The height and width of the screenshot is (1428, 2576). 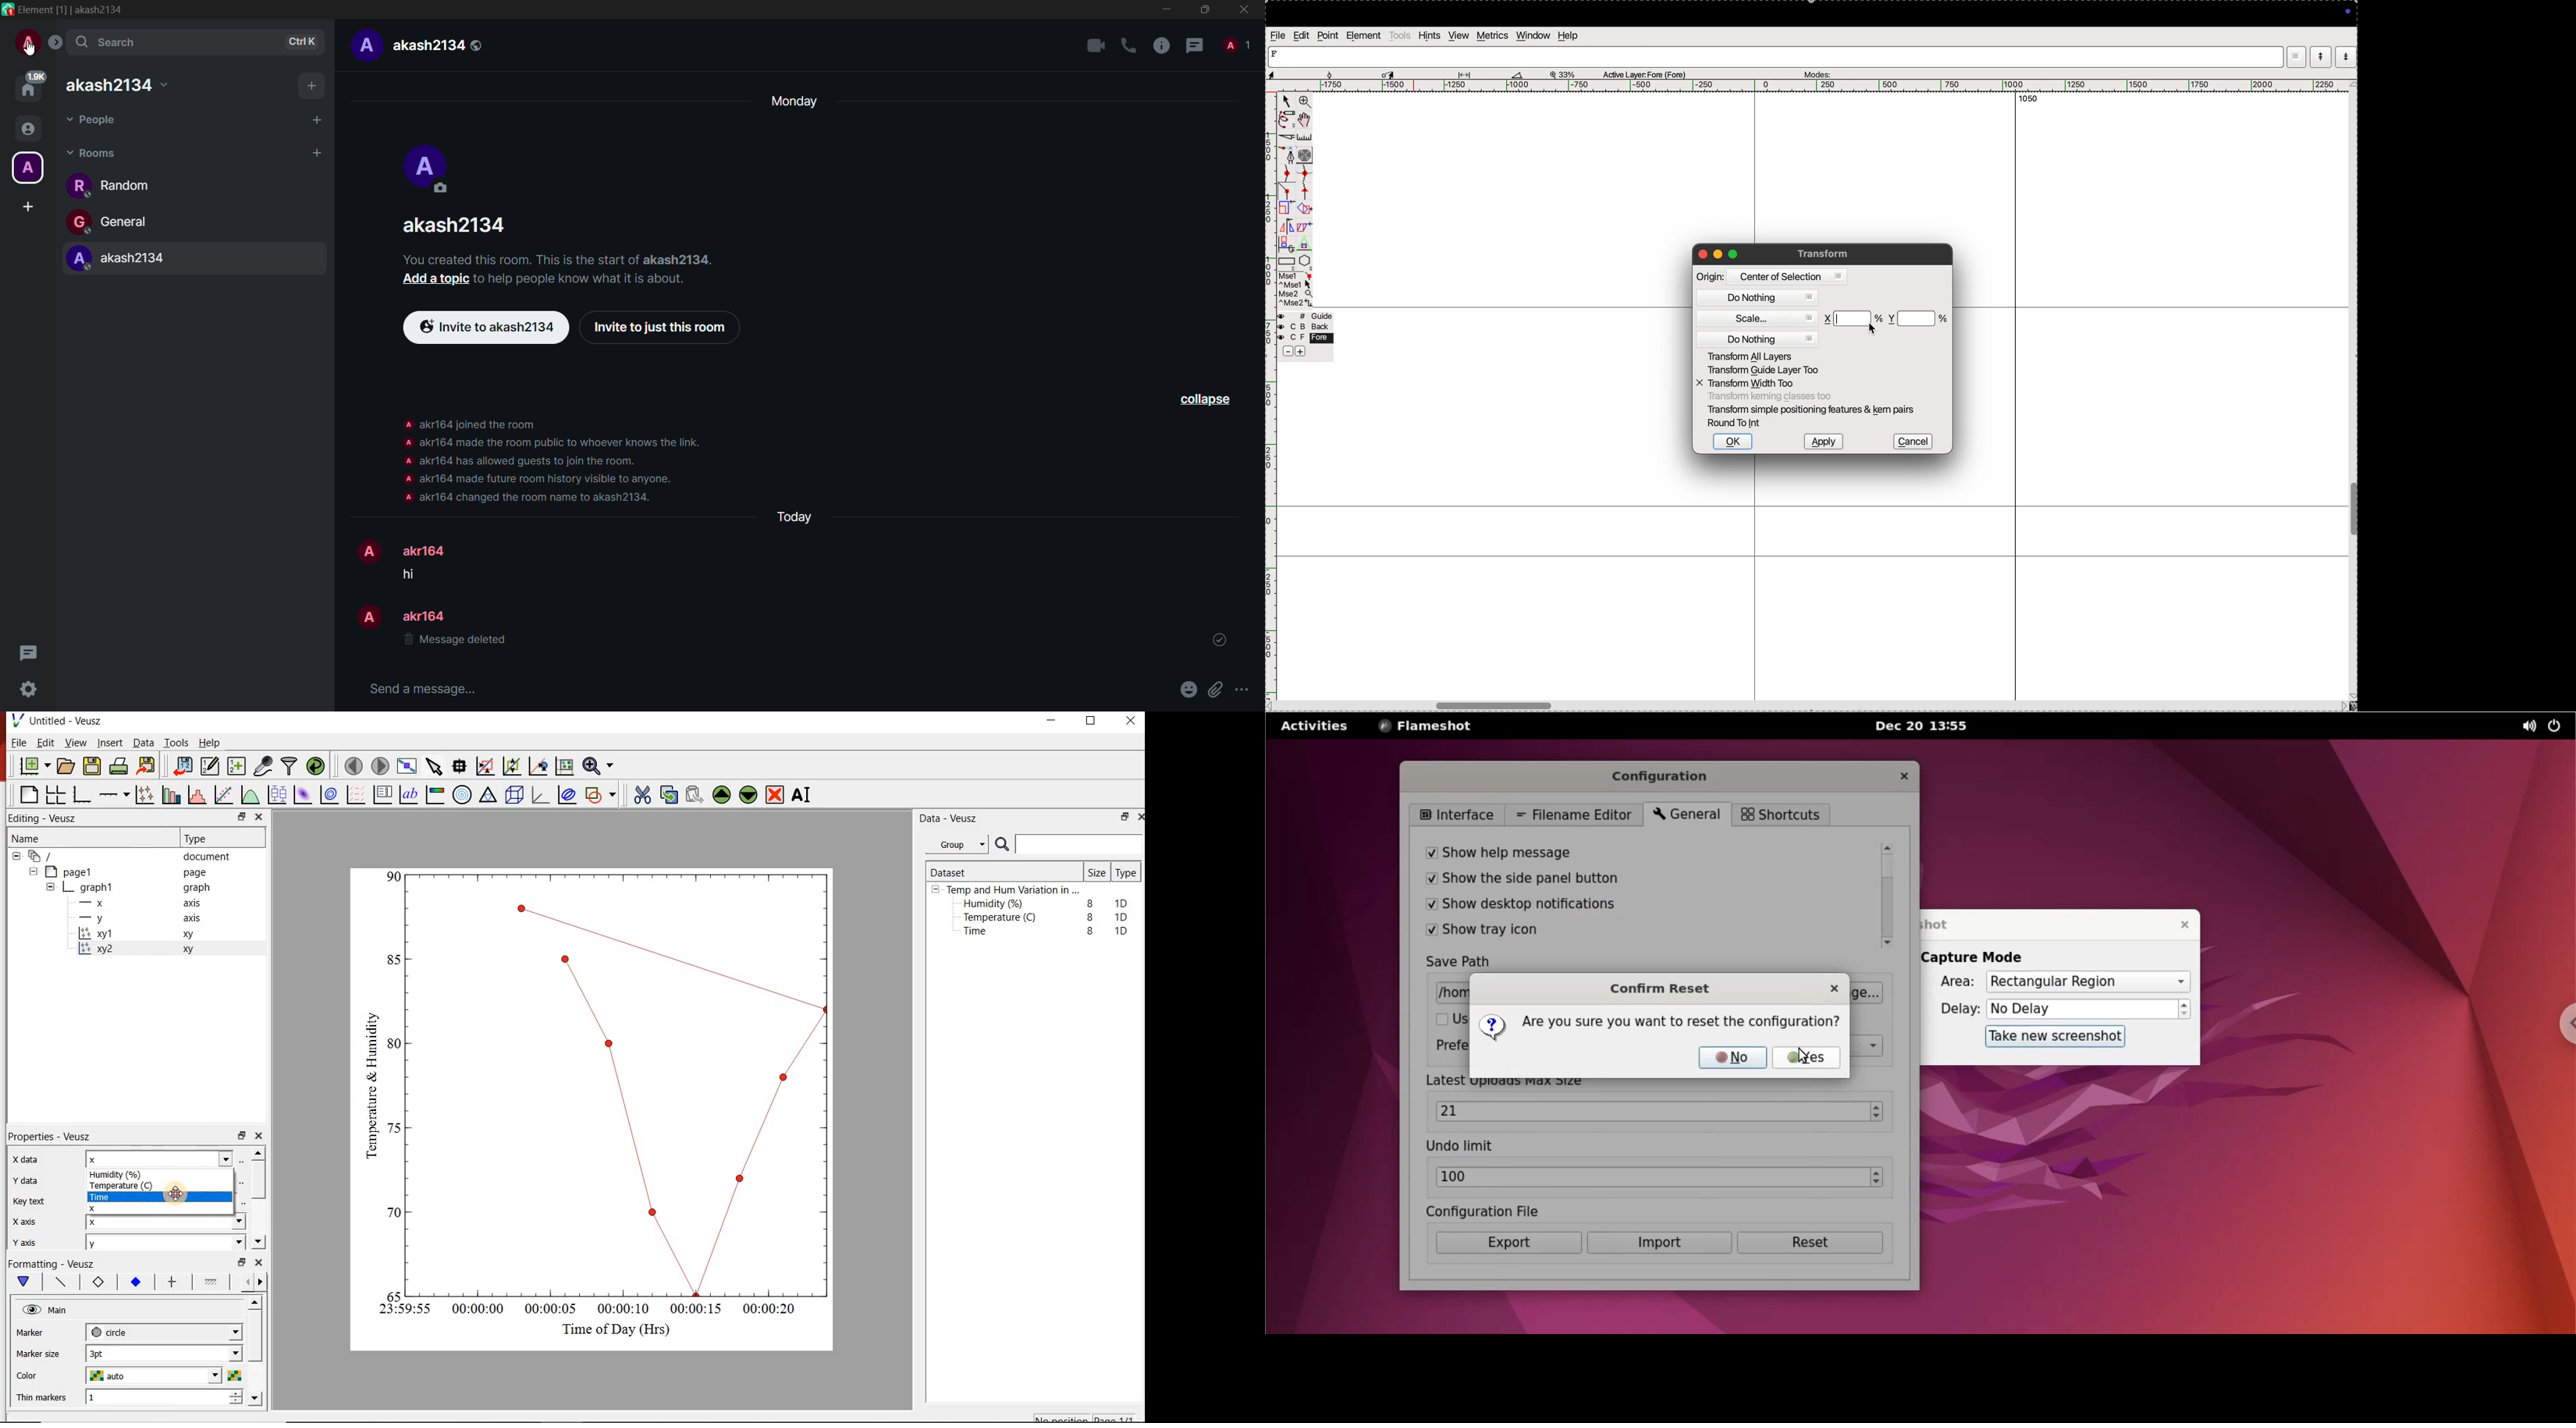 I want to click on axis, so click(x=196, y=904).